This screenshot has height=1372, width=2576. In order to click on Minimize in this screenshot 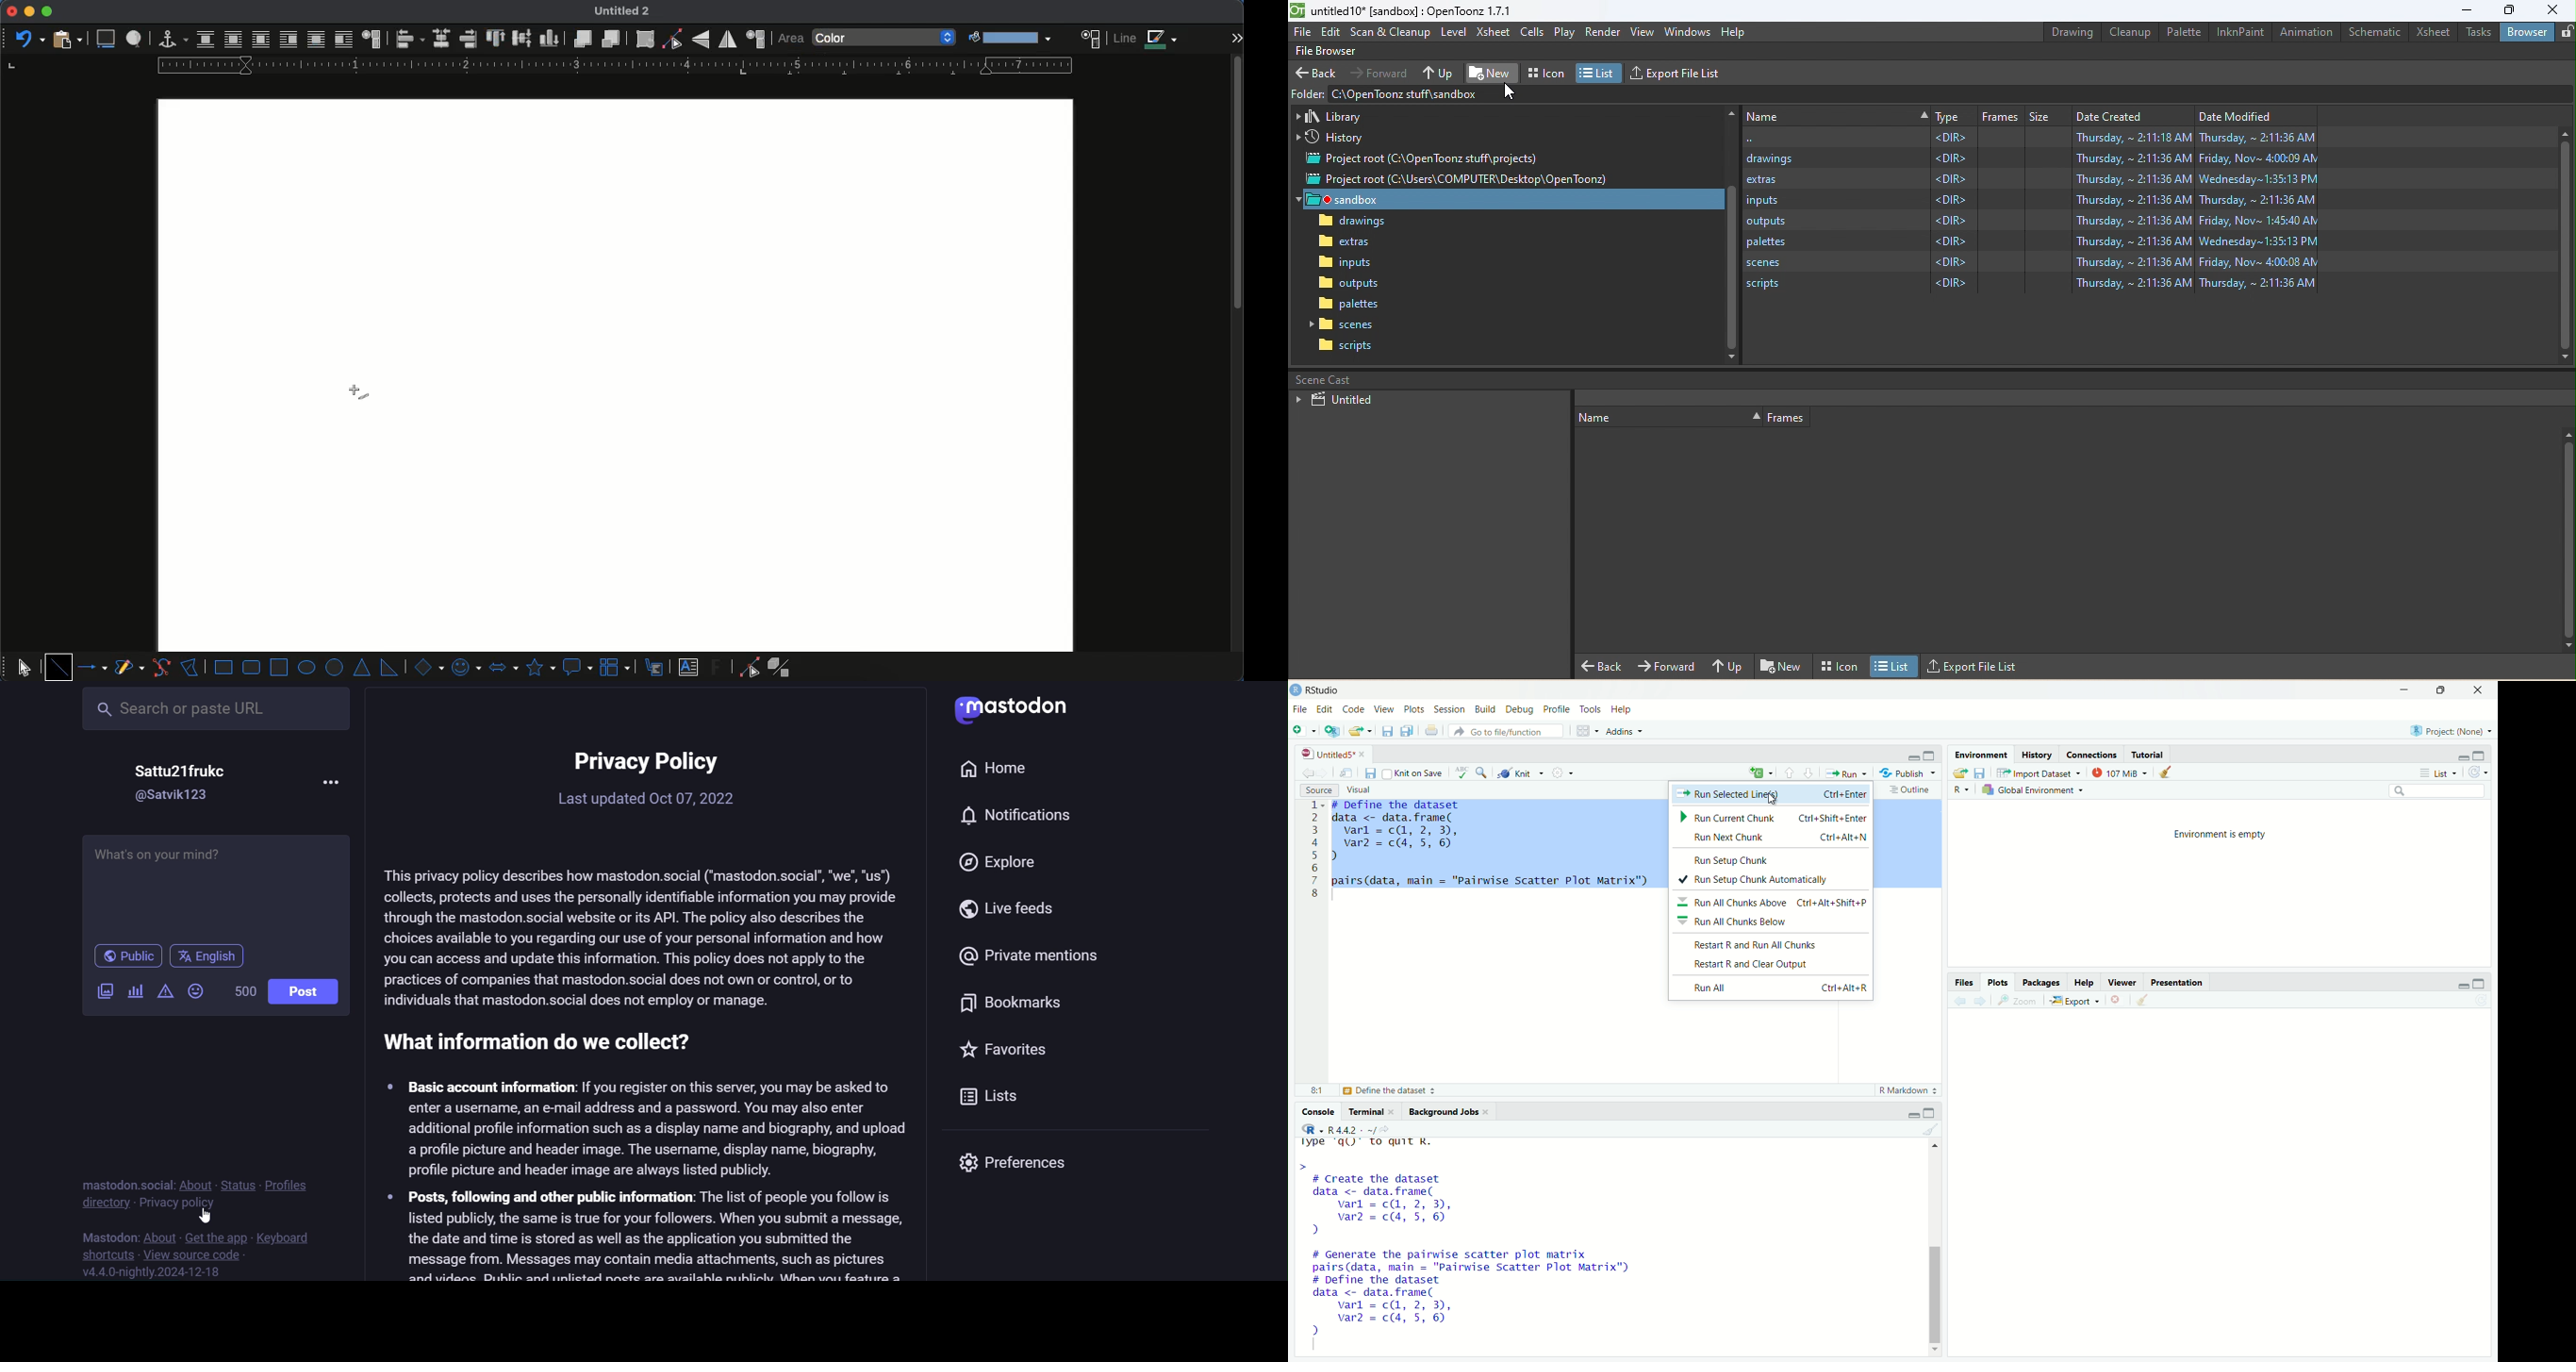, I will do `click(2405, 689)`.